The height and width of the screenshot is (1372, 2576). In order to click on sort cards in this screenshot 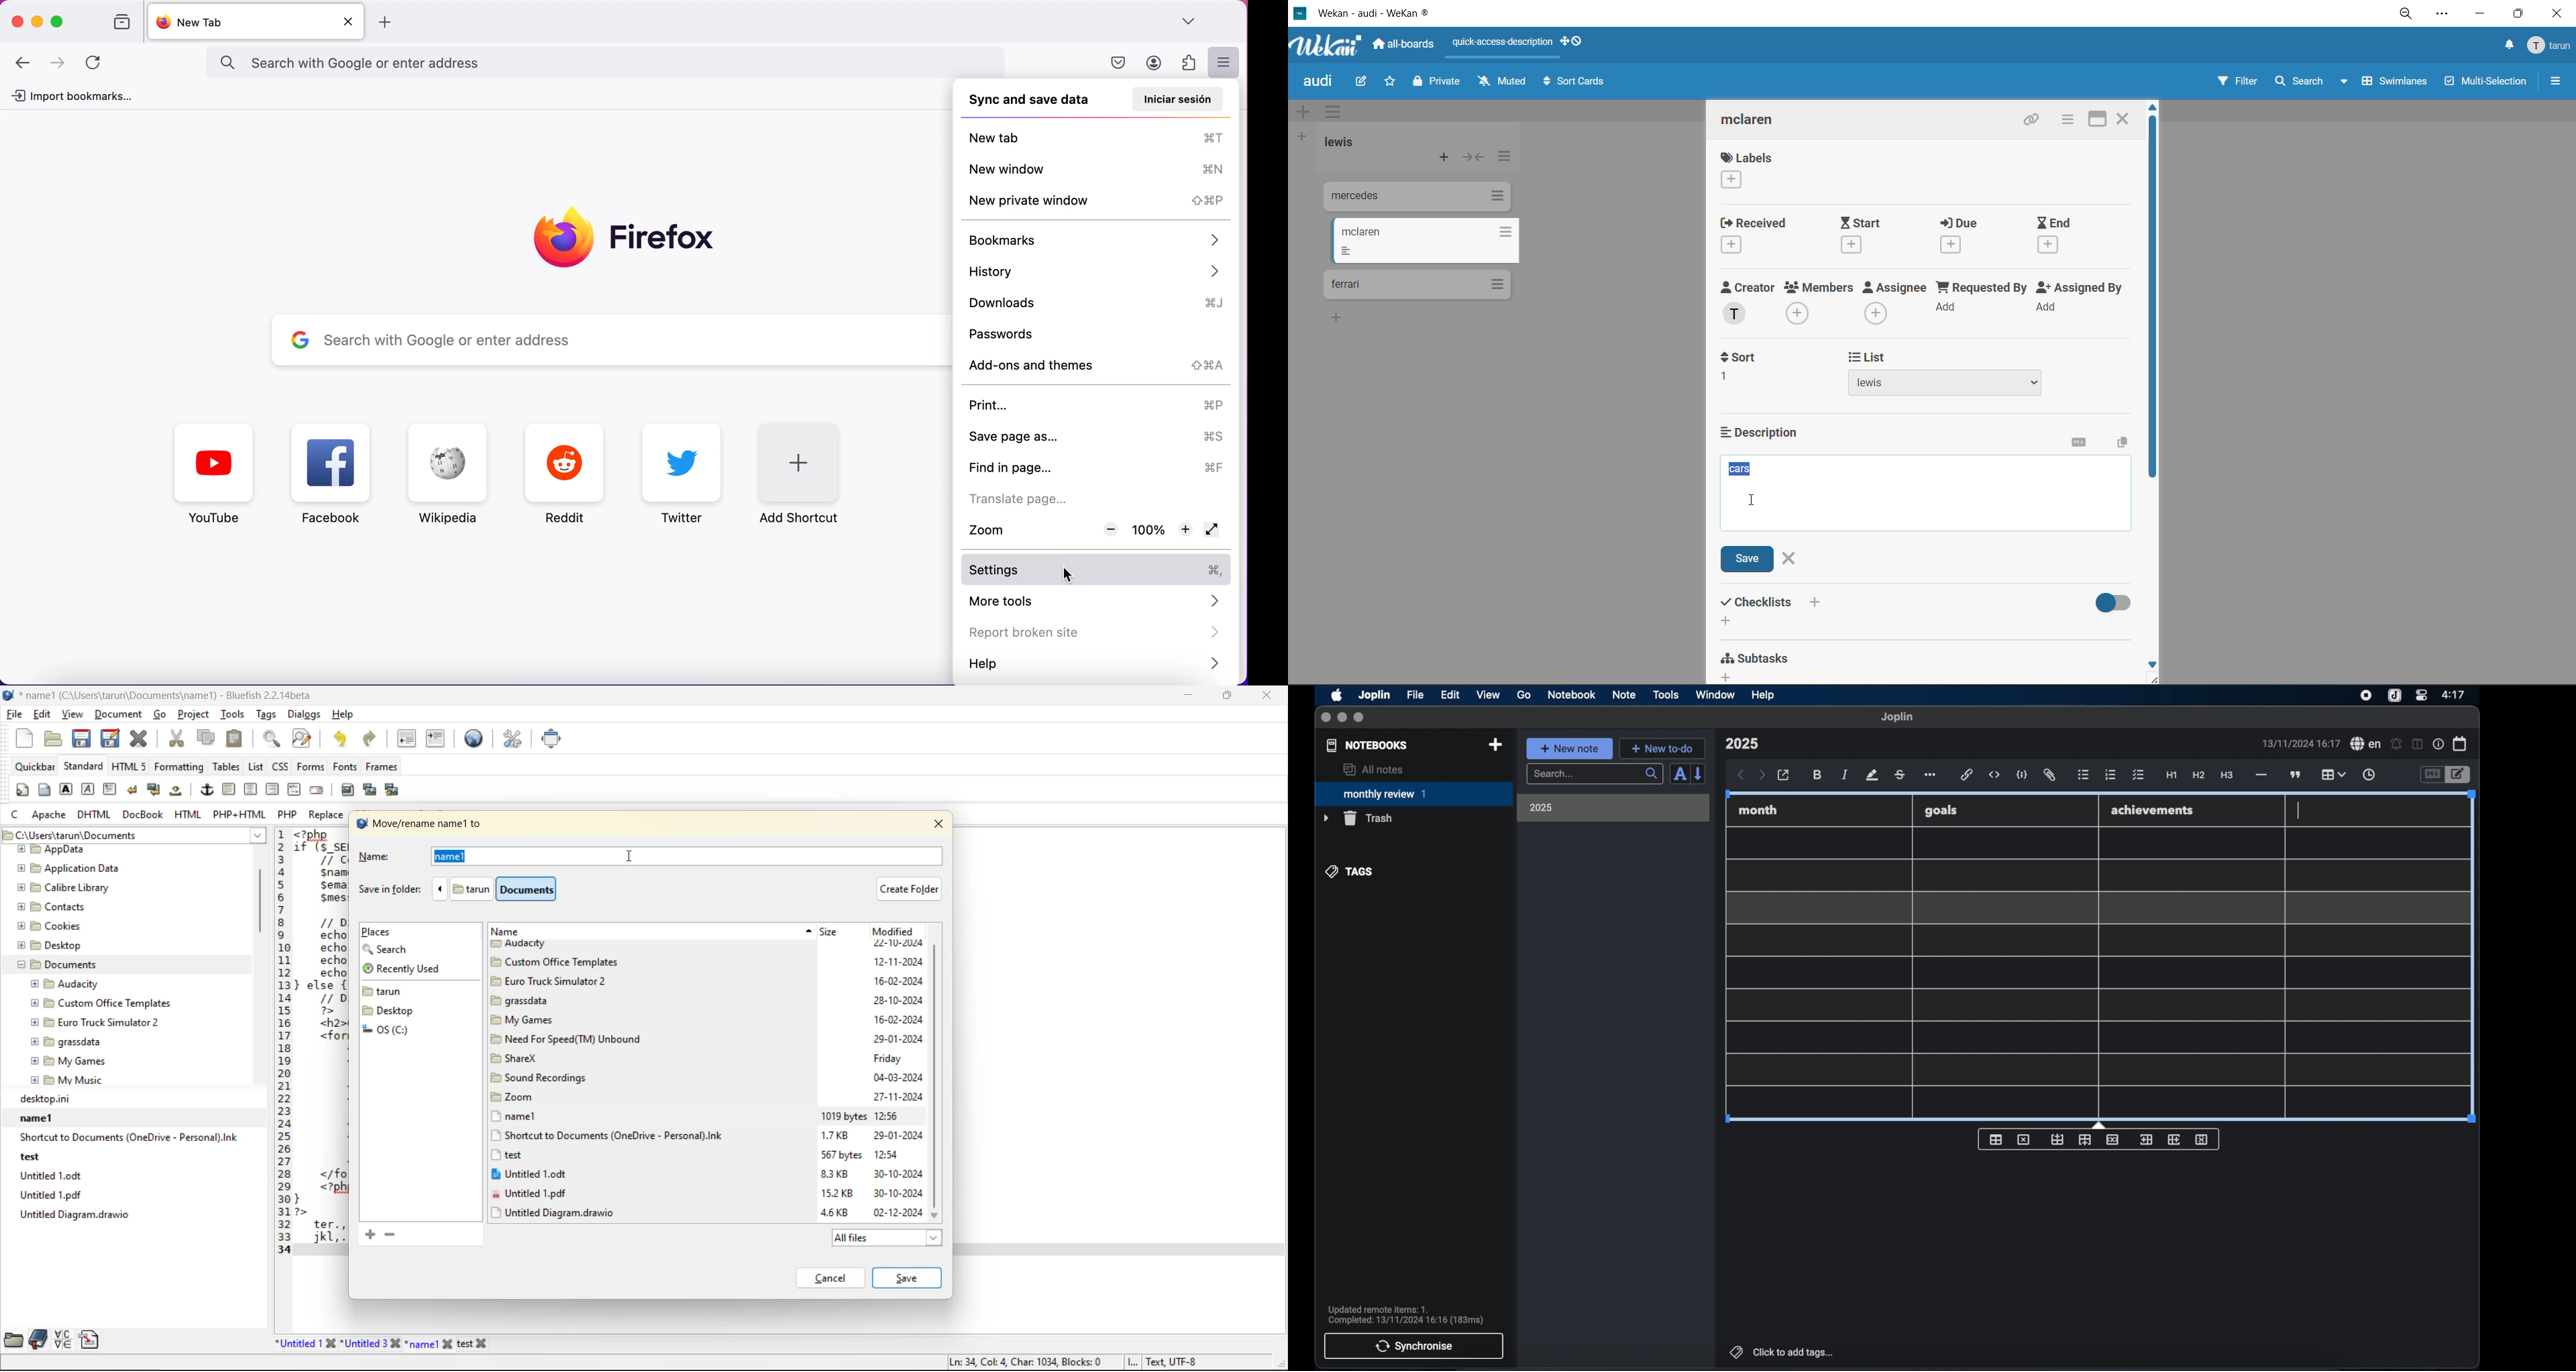, I will do `click(1573, 85)`.